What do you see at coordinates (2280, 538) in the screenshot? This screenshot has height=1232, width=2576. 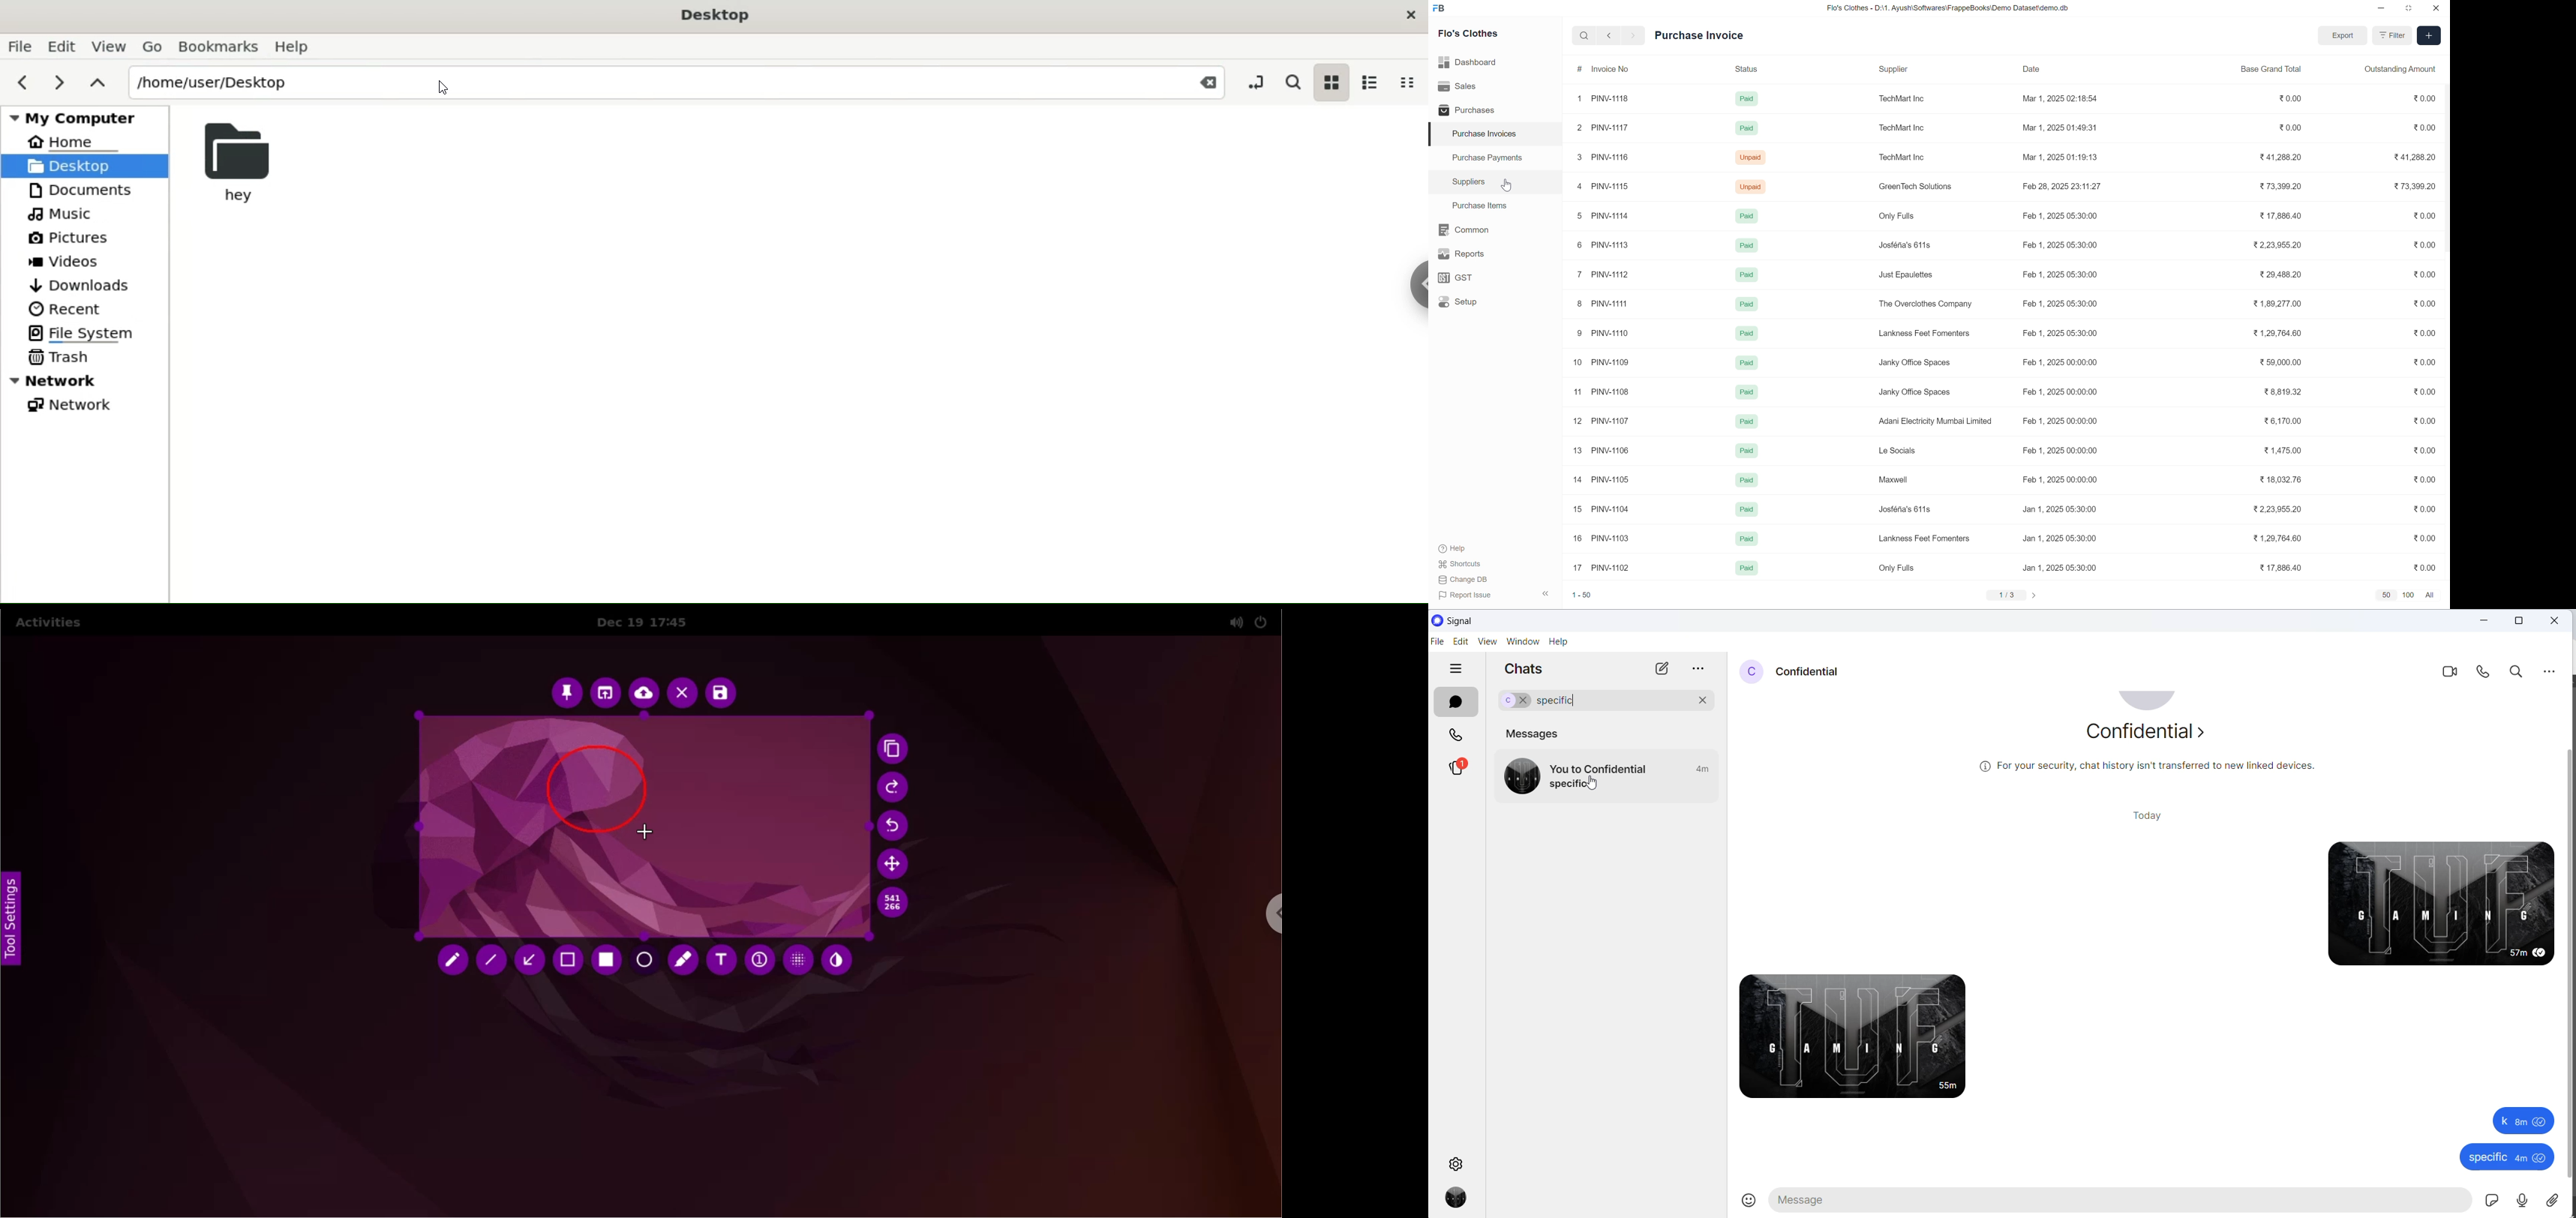 I see `%1,29,764.60` at bounding box center [2280, 538].